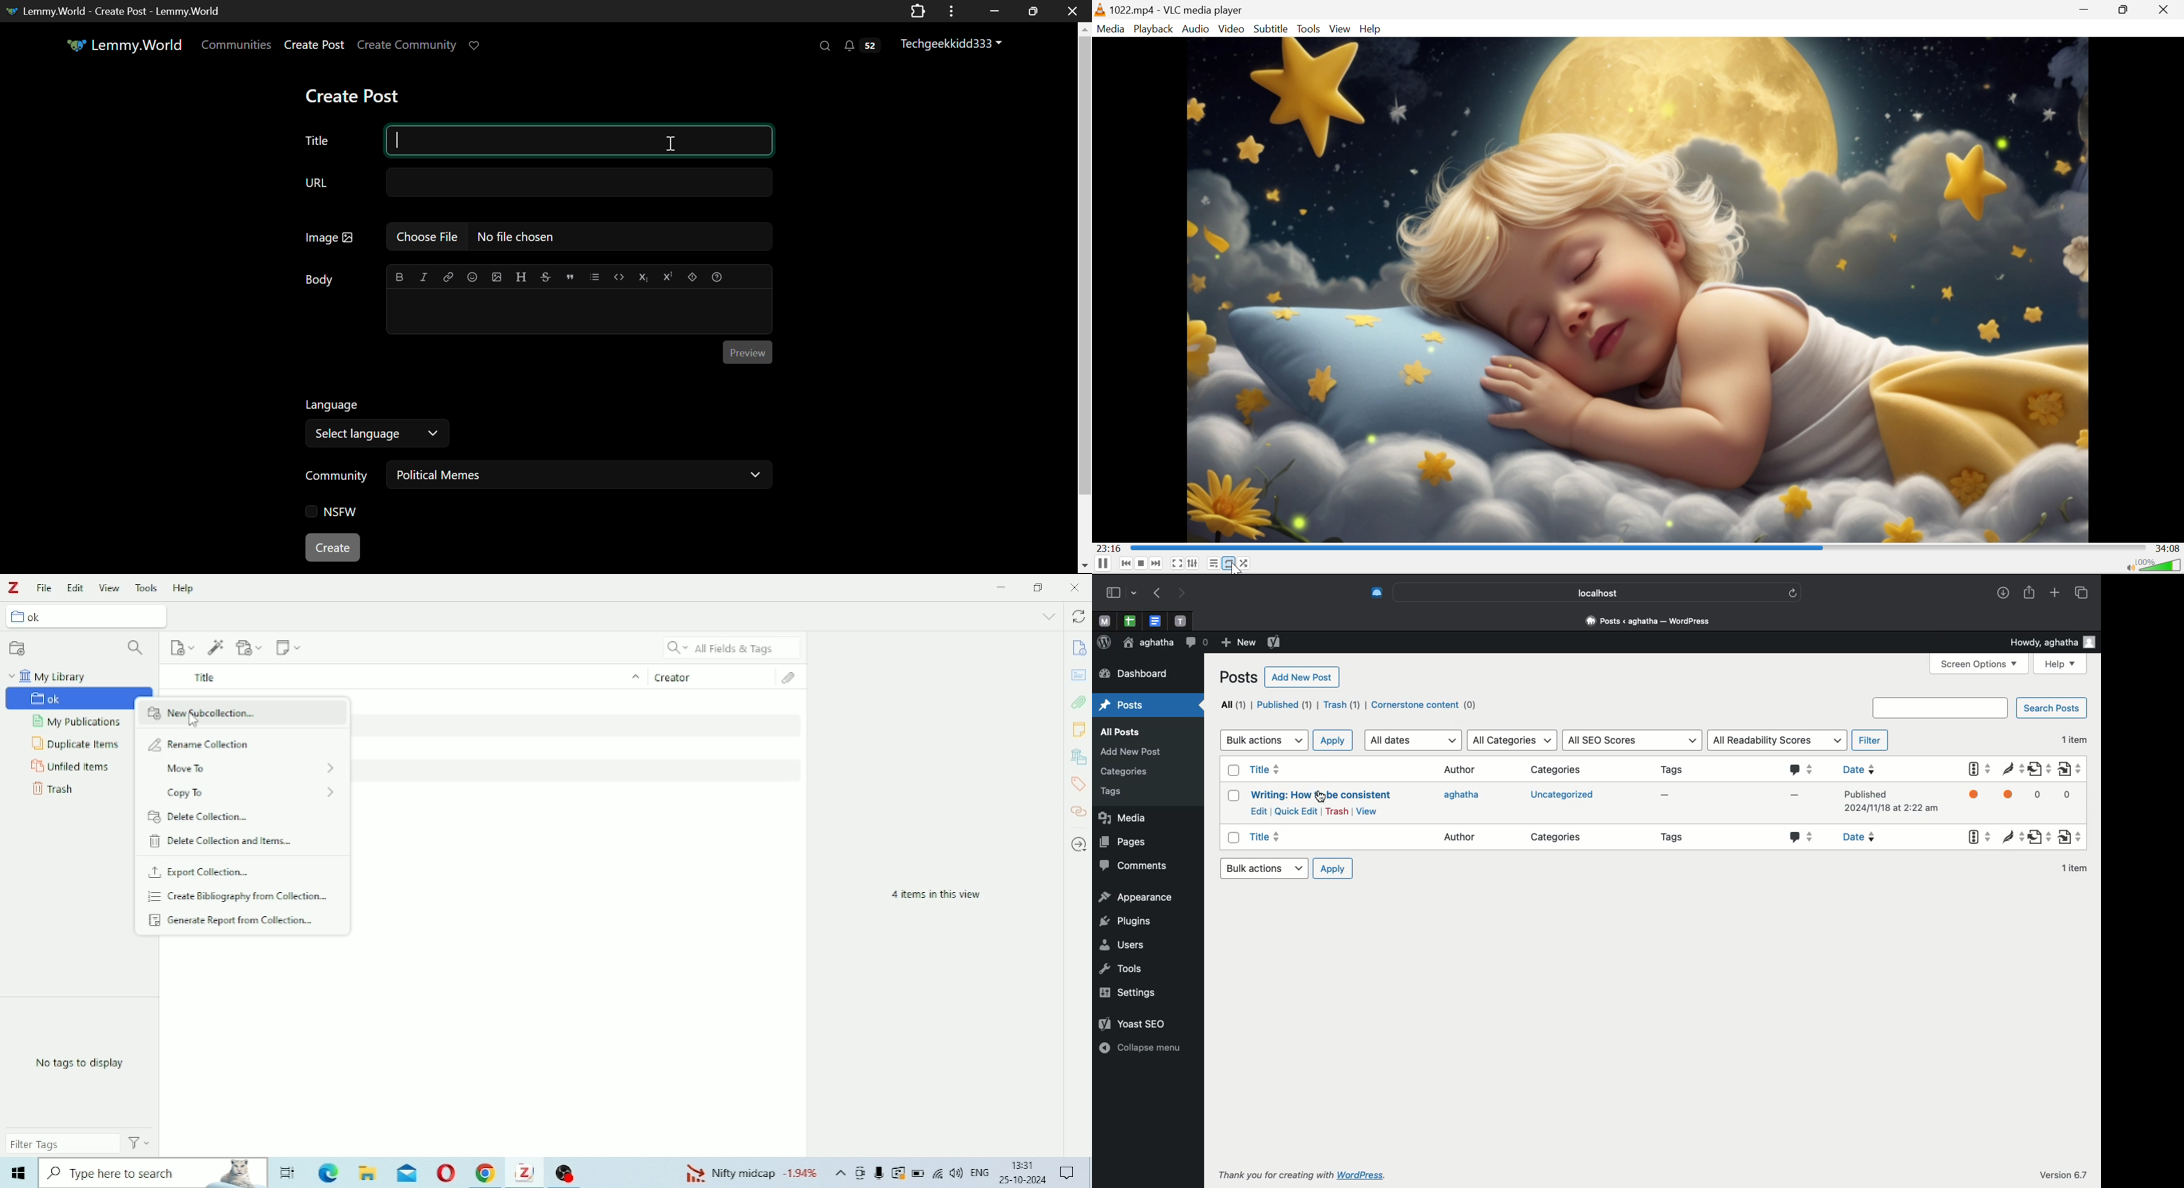 The height and width of the screenshot is (1204, 2184). What do you see at coordinates (1978, 770) in the screenshot?
I see `Yoast` at bounding box center [1978, 770].